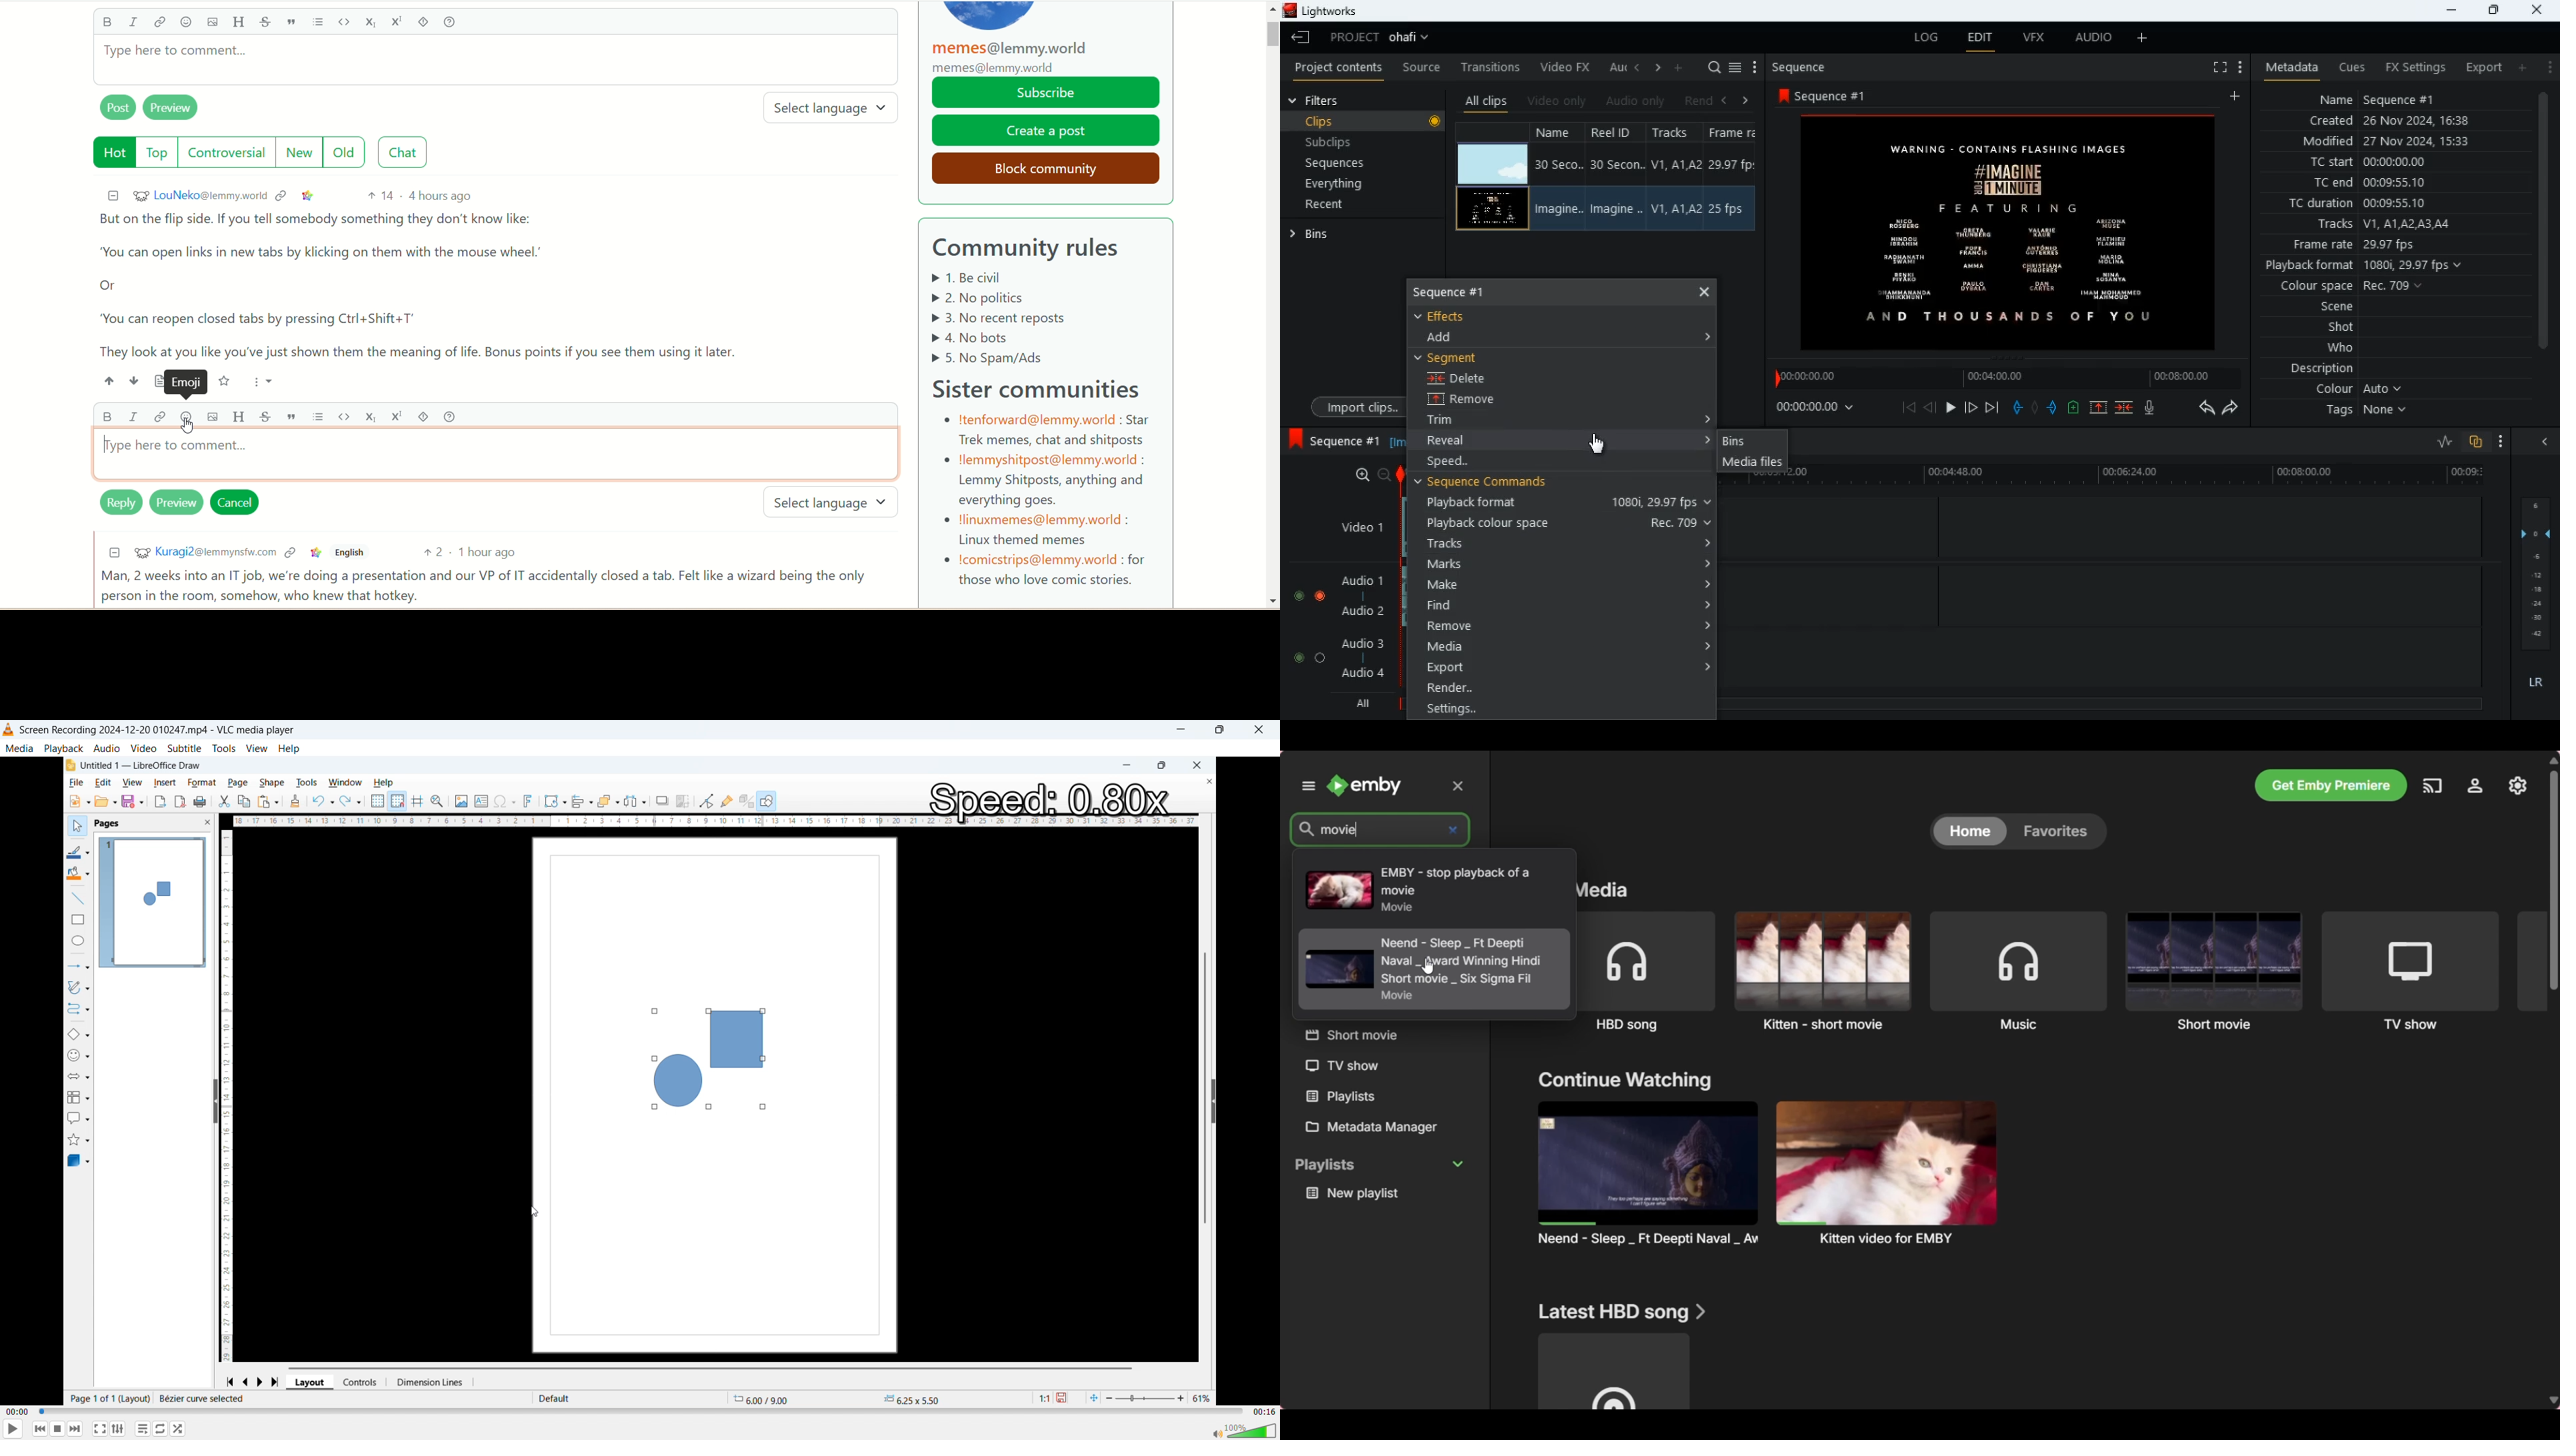 The width and height of the screenshot is (2576, 1456). Describe the element at coordinates (431, 285) in the screenshot. I see `comment of LouNeko` at that location.